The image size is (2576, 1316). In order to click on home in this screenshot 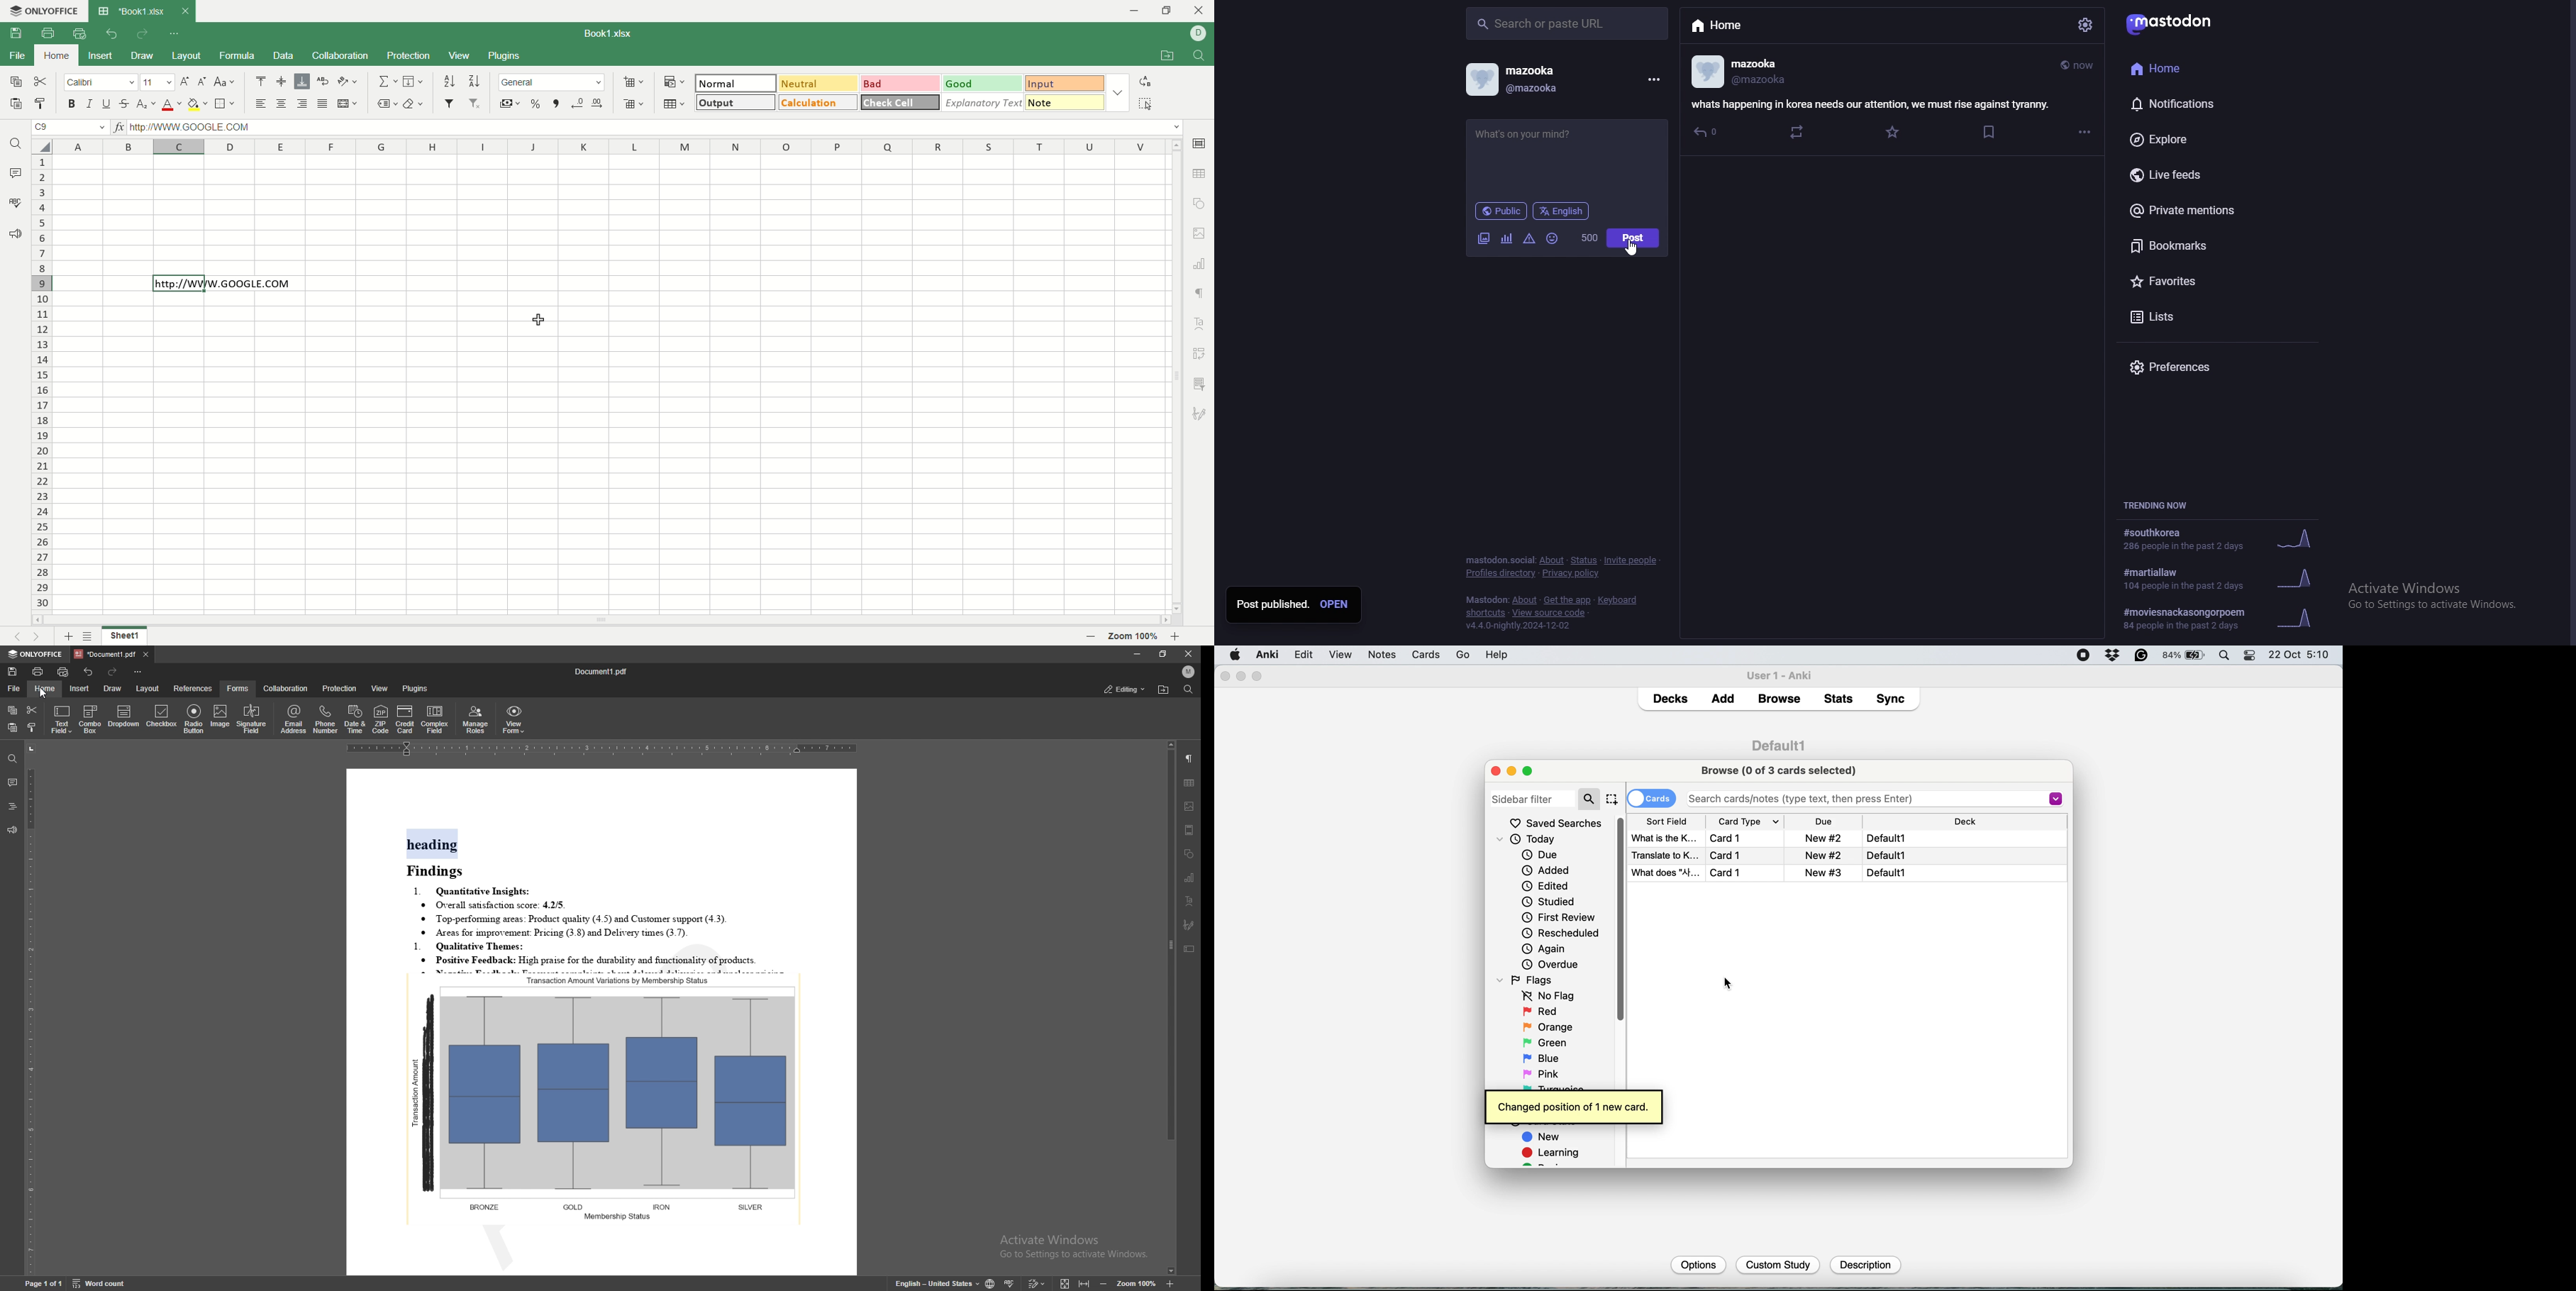, I will do `click(1747, 26)`.